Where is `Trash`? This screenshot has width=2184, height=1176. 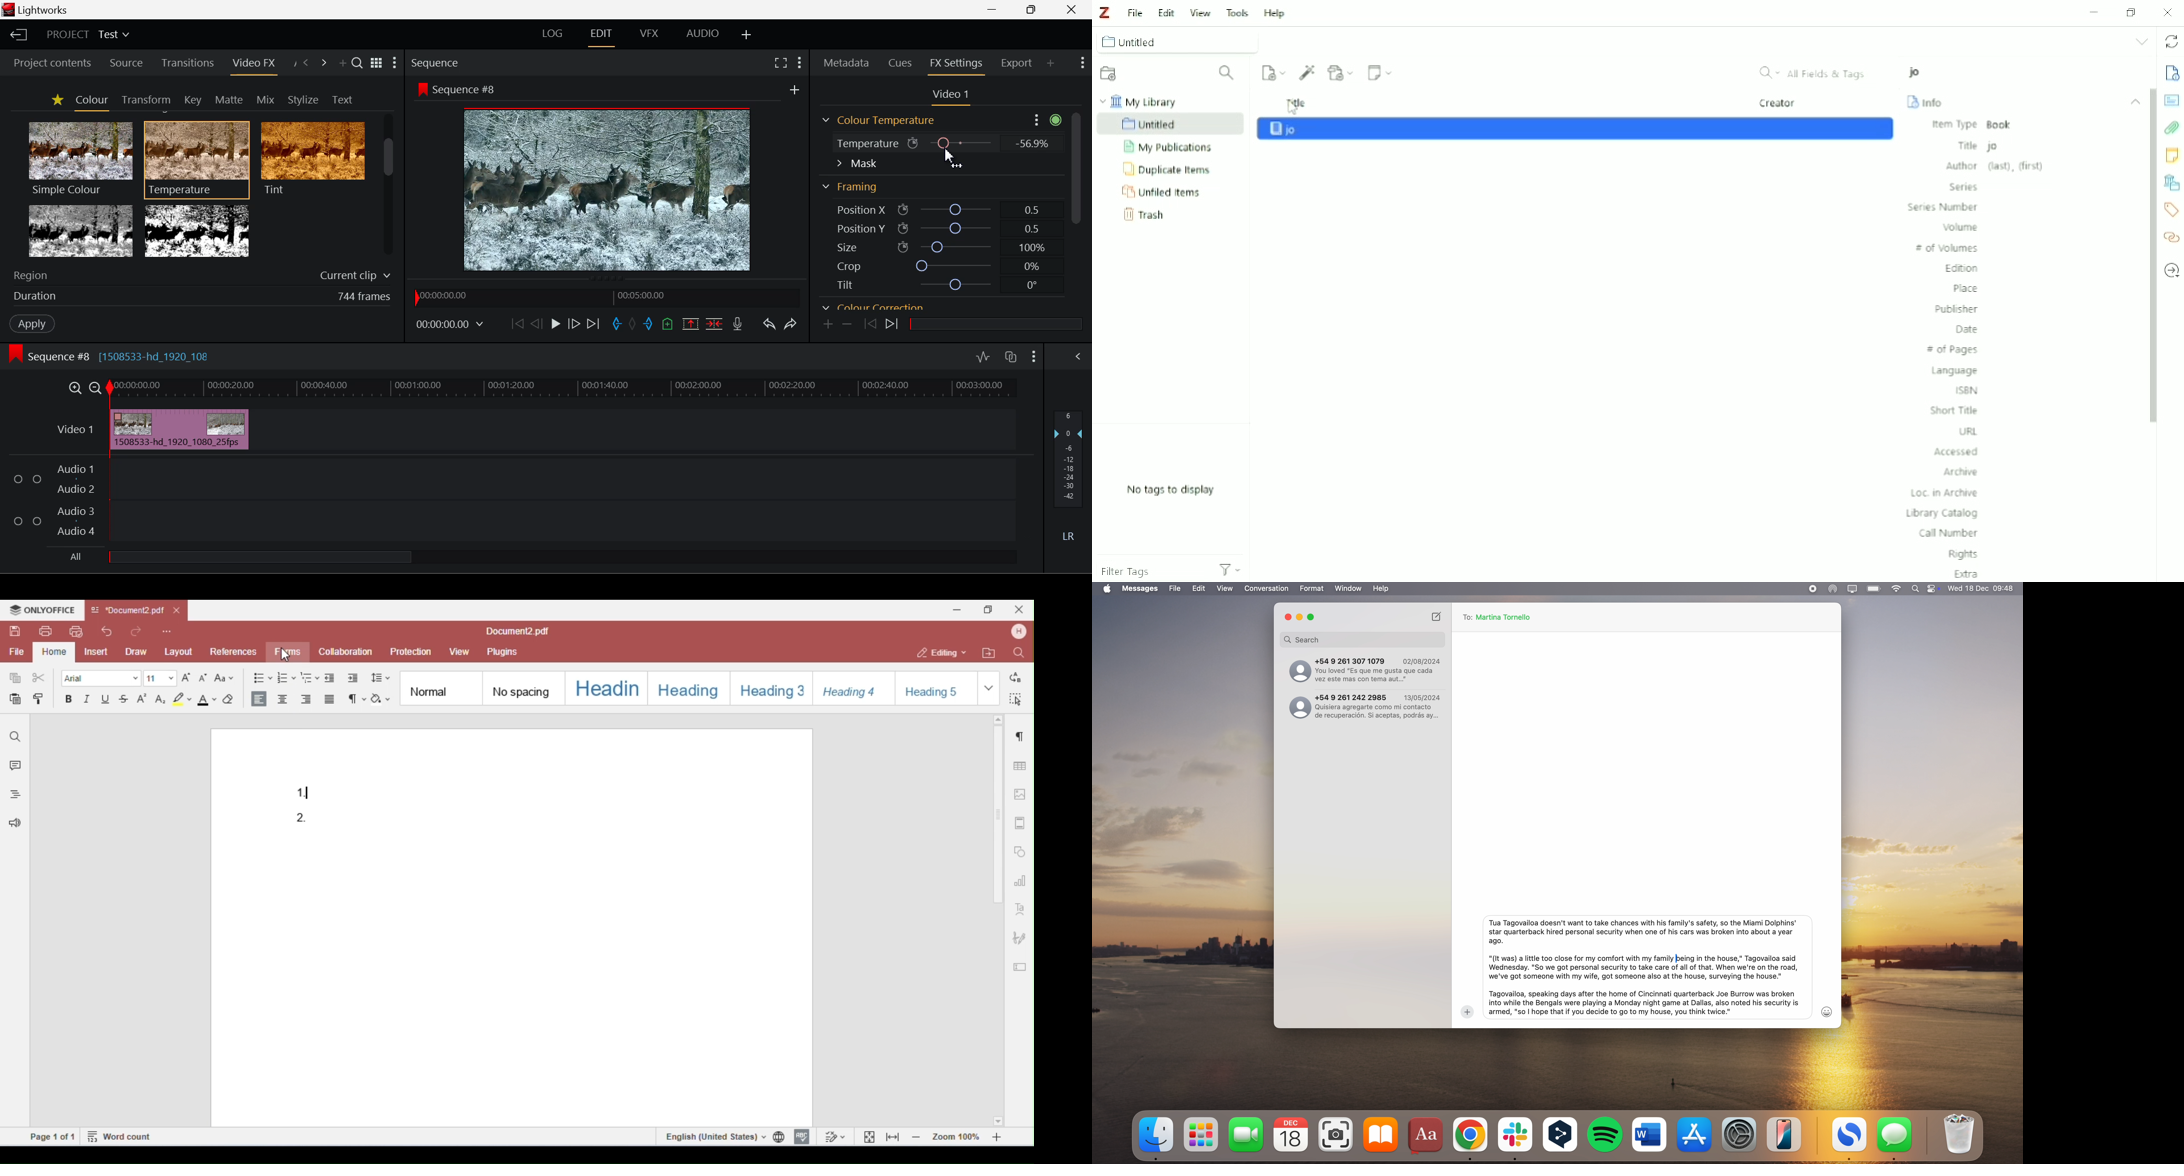 Trash is located at coordinates (1153, 214).